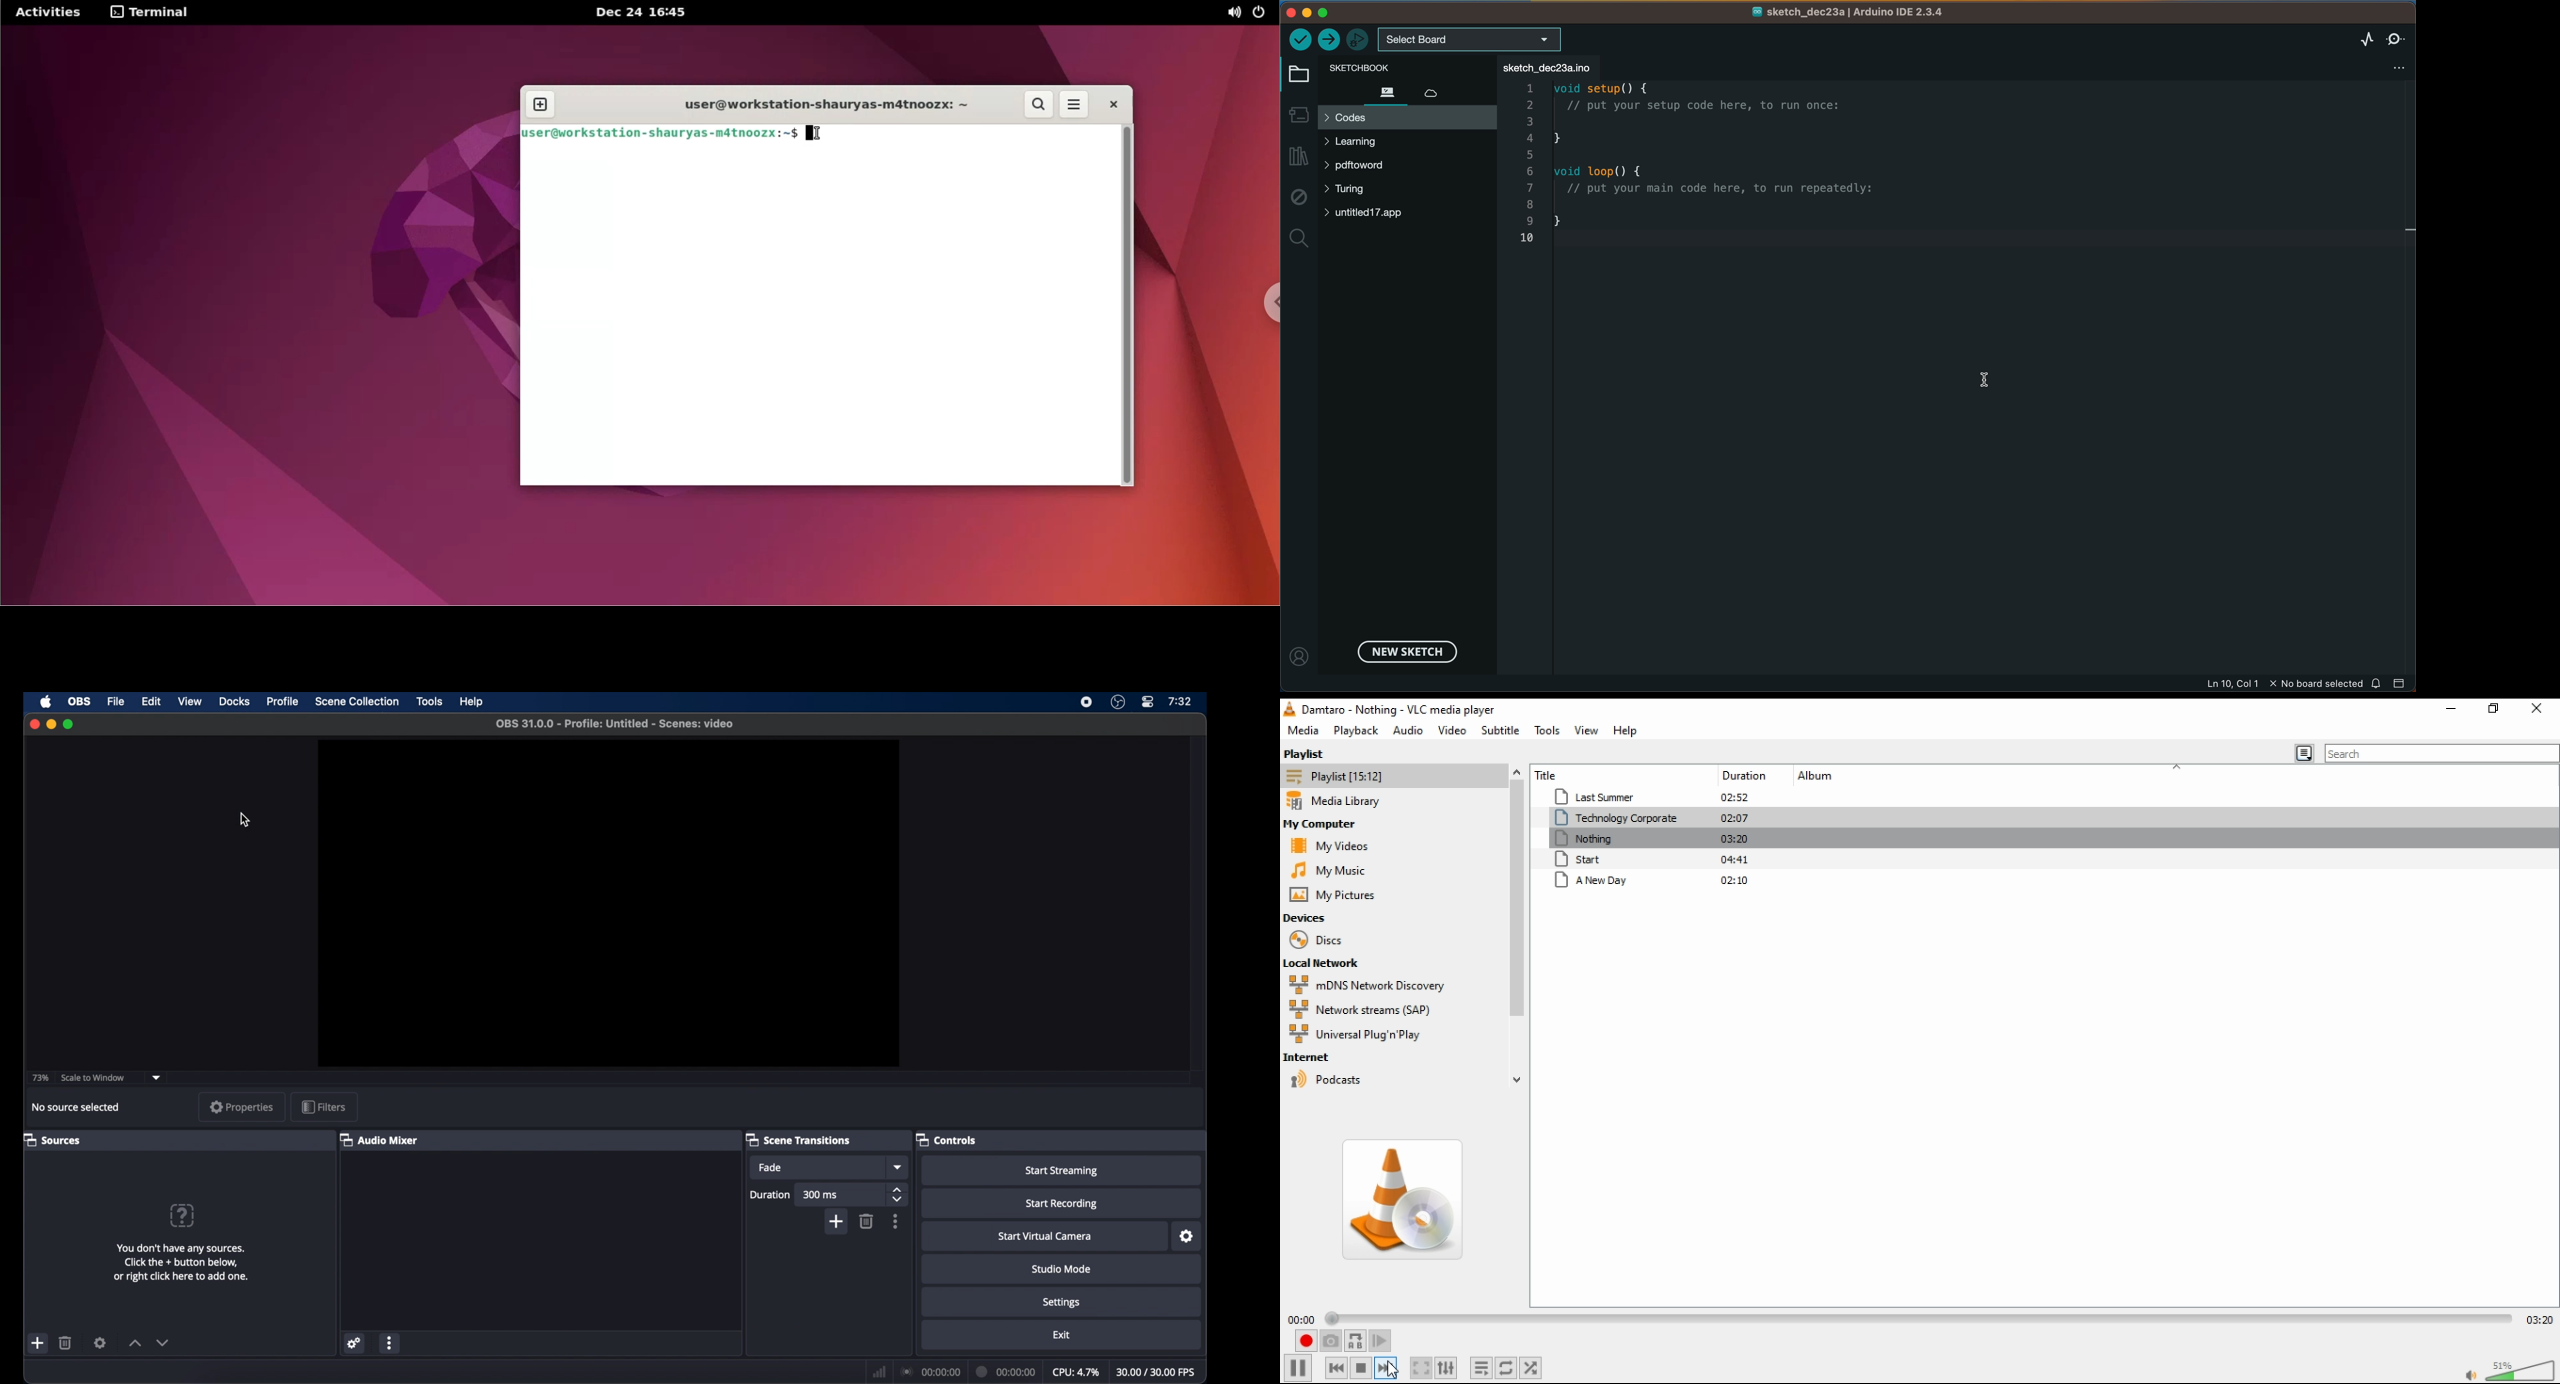 The image size is (2576, 1400). Describe the element at coordinates (2536, 710) in the screenshot. I see `close window` at that location.